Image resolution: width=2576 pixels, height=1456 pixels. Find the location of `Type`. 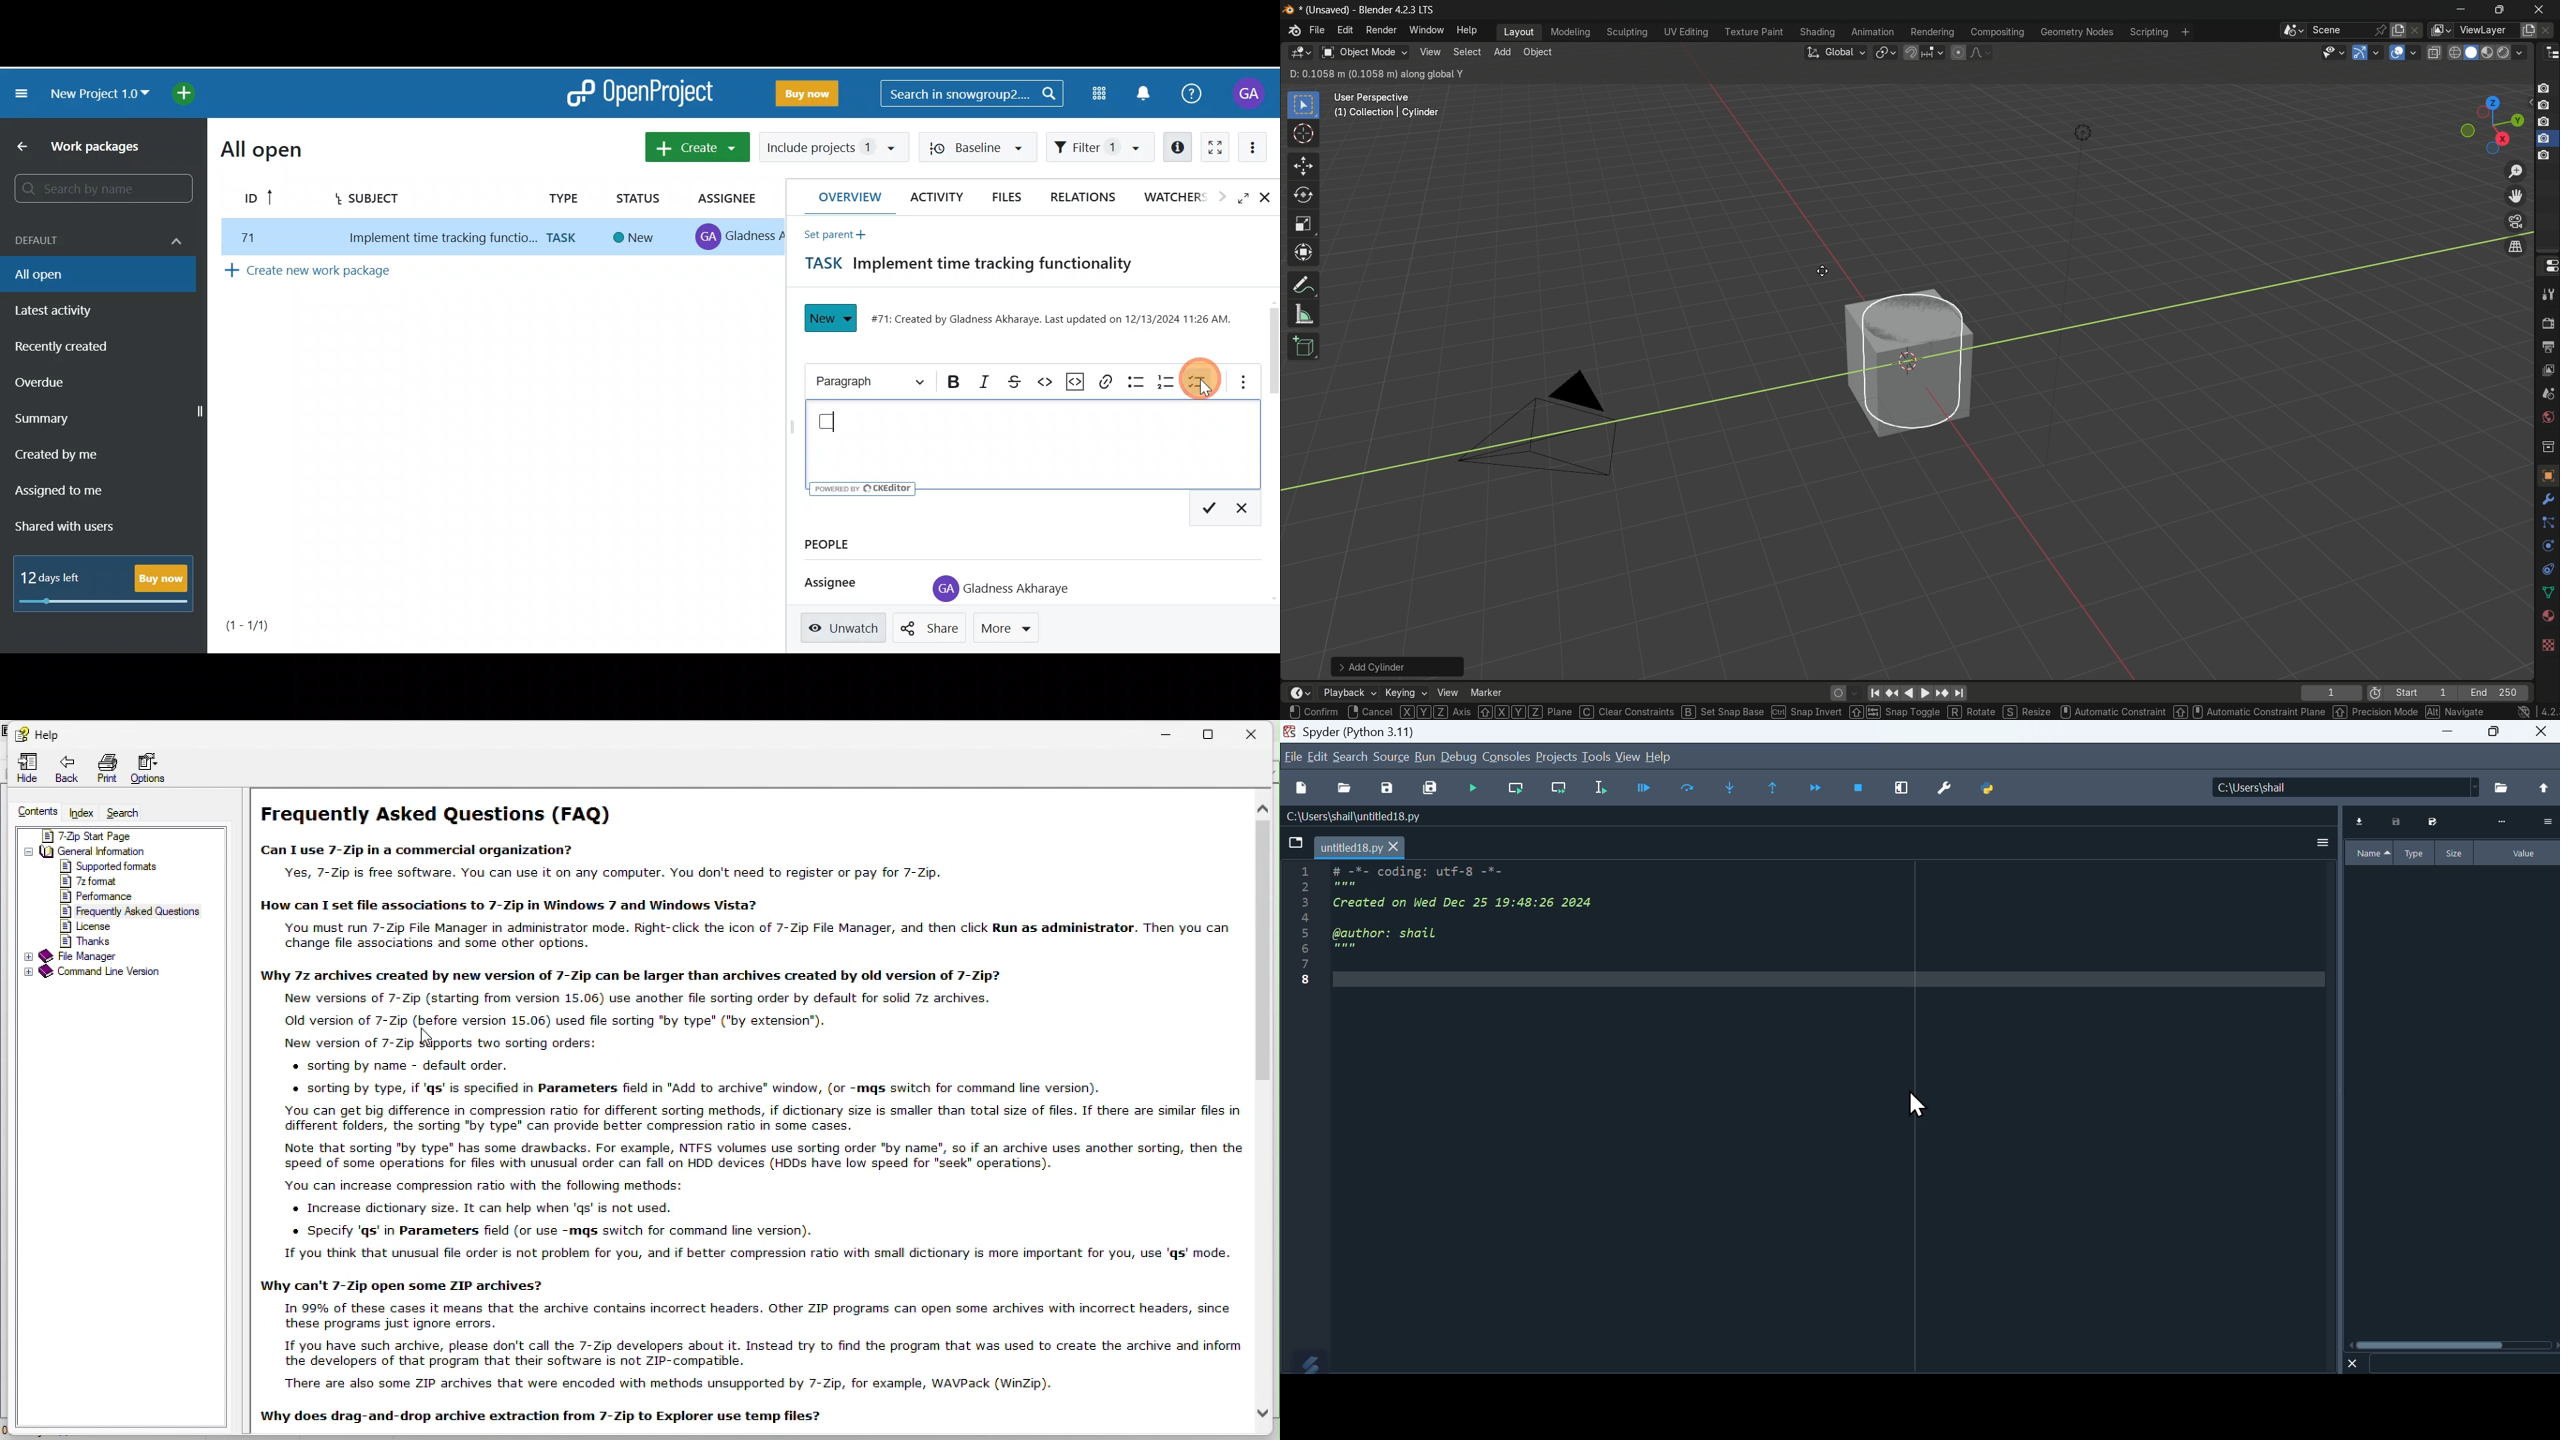

Type is located at coordinates (2416, 853).